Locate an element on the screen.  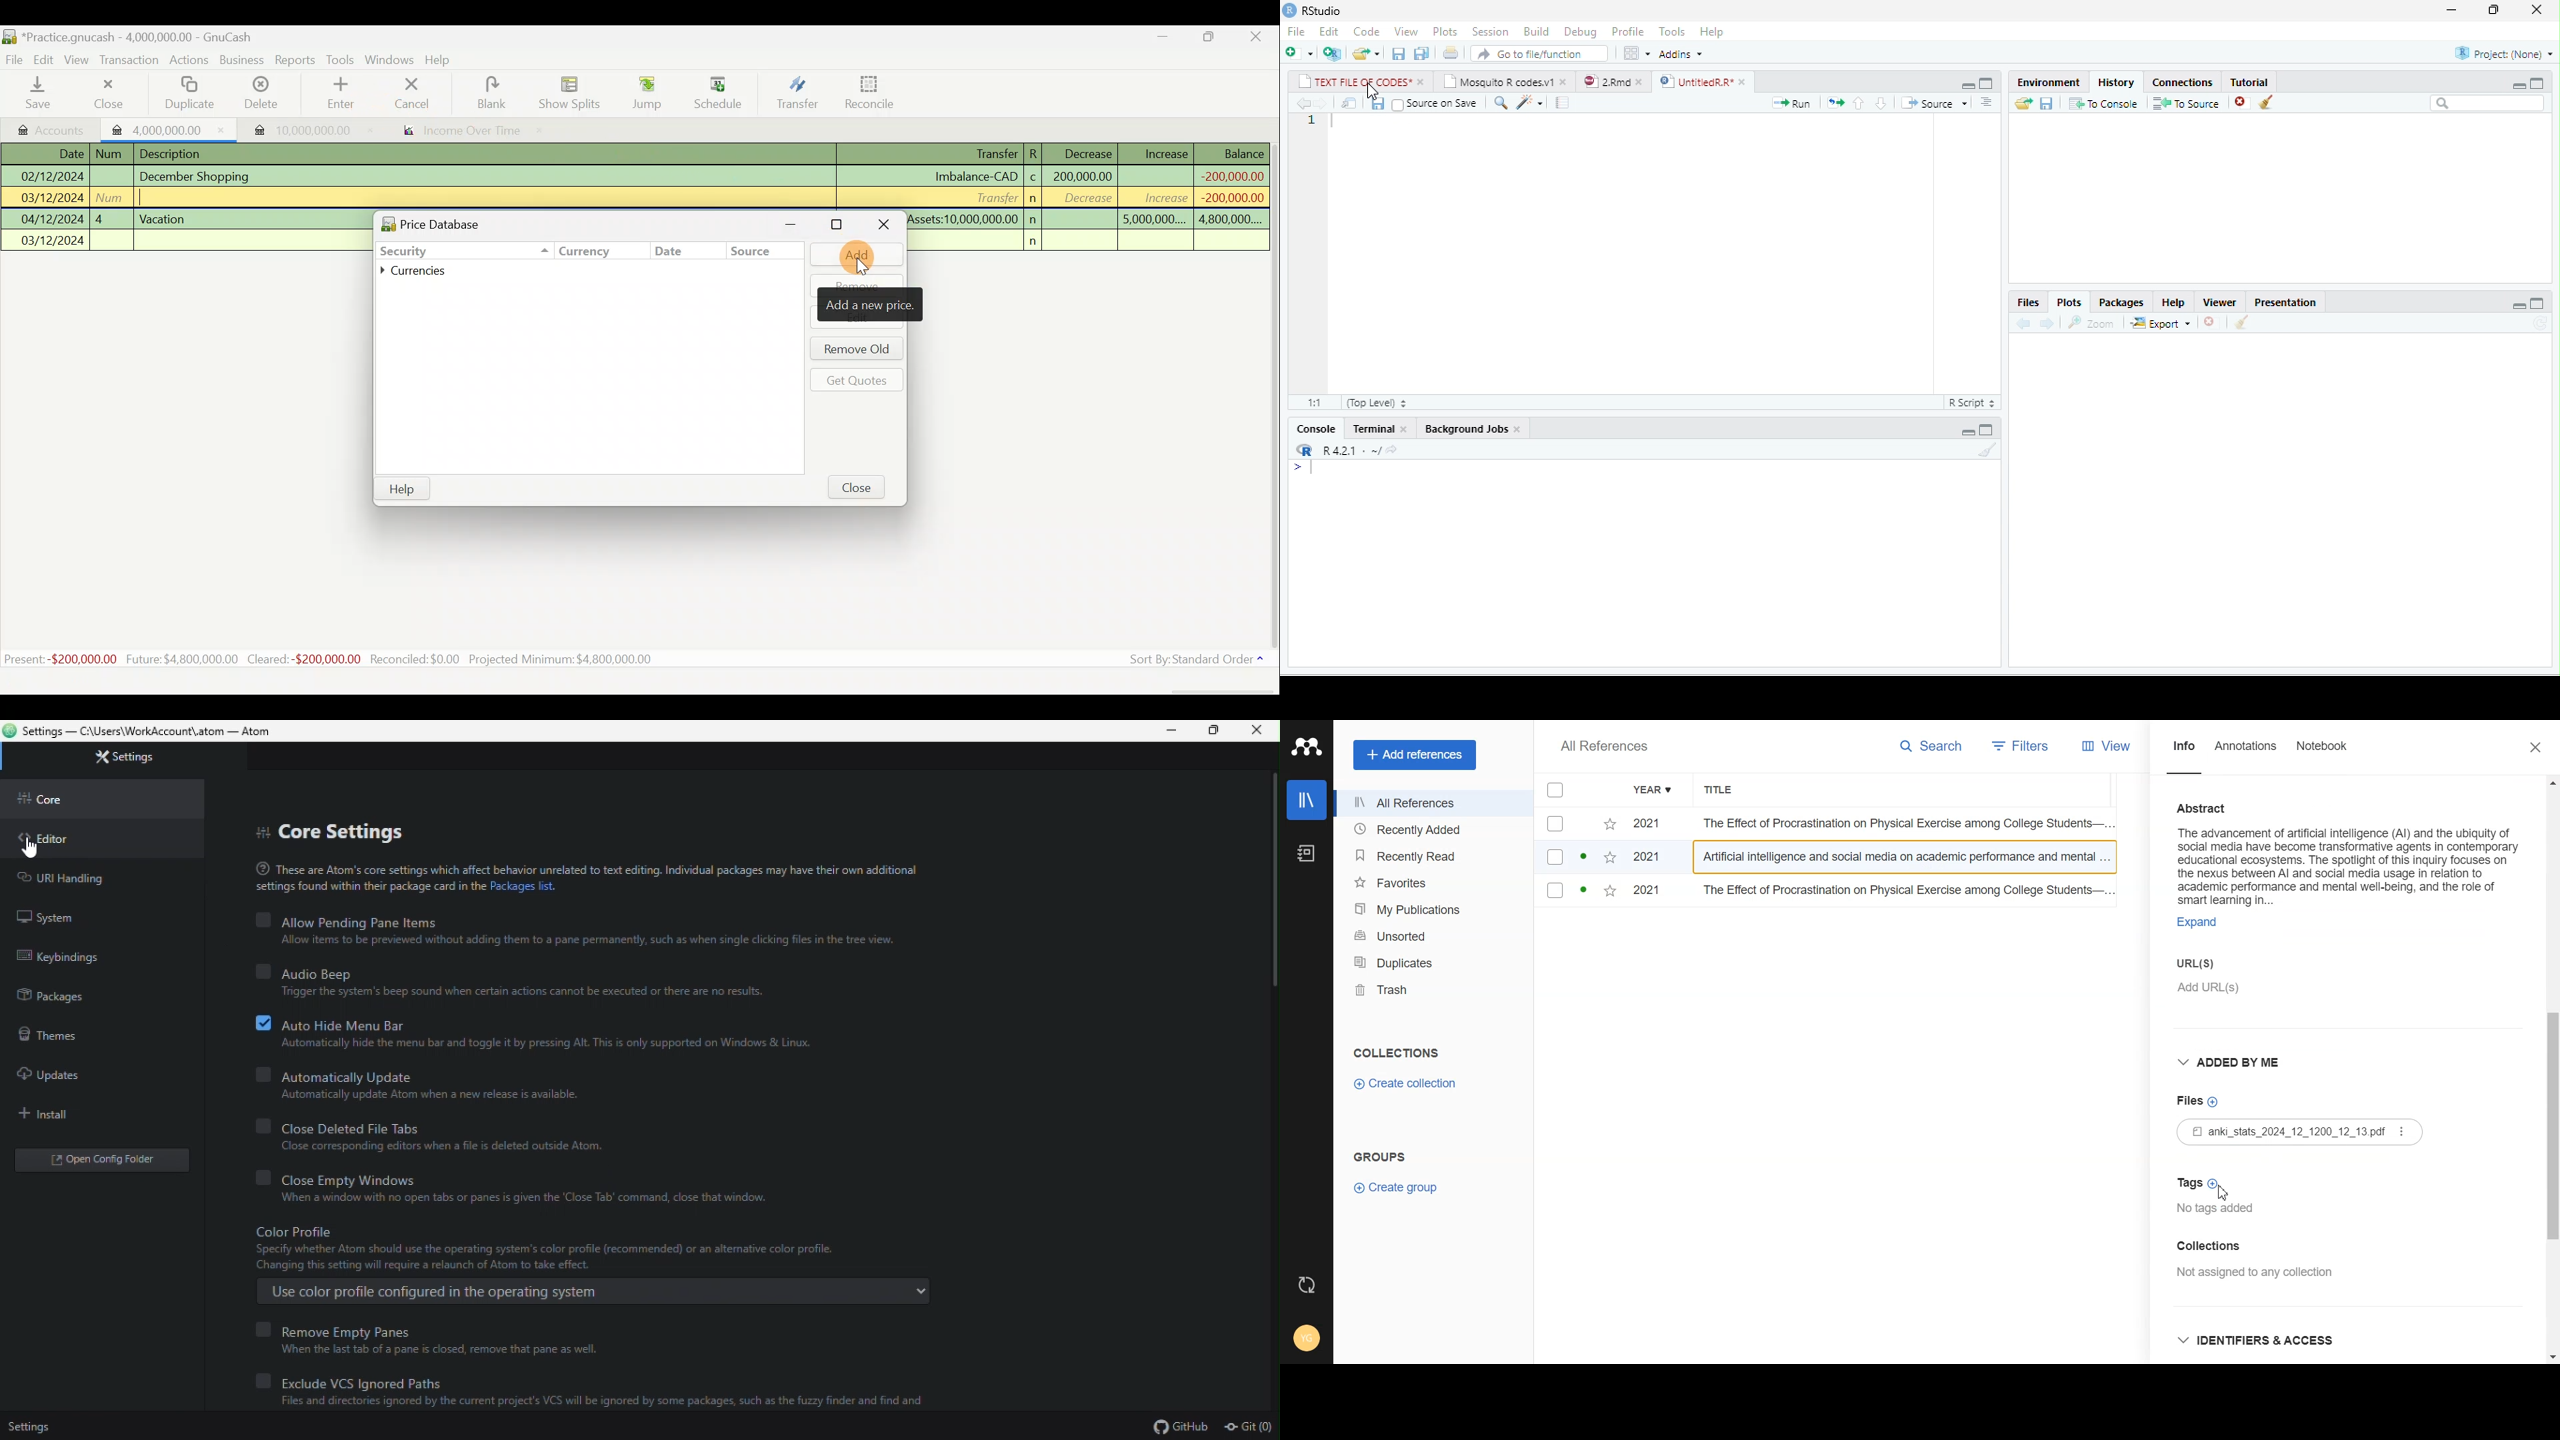
close file is located at coordinates (2211, 322).